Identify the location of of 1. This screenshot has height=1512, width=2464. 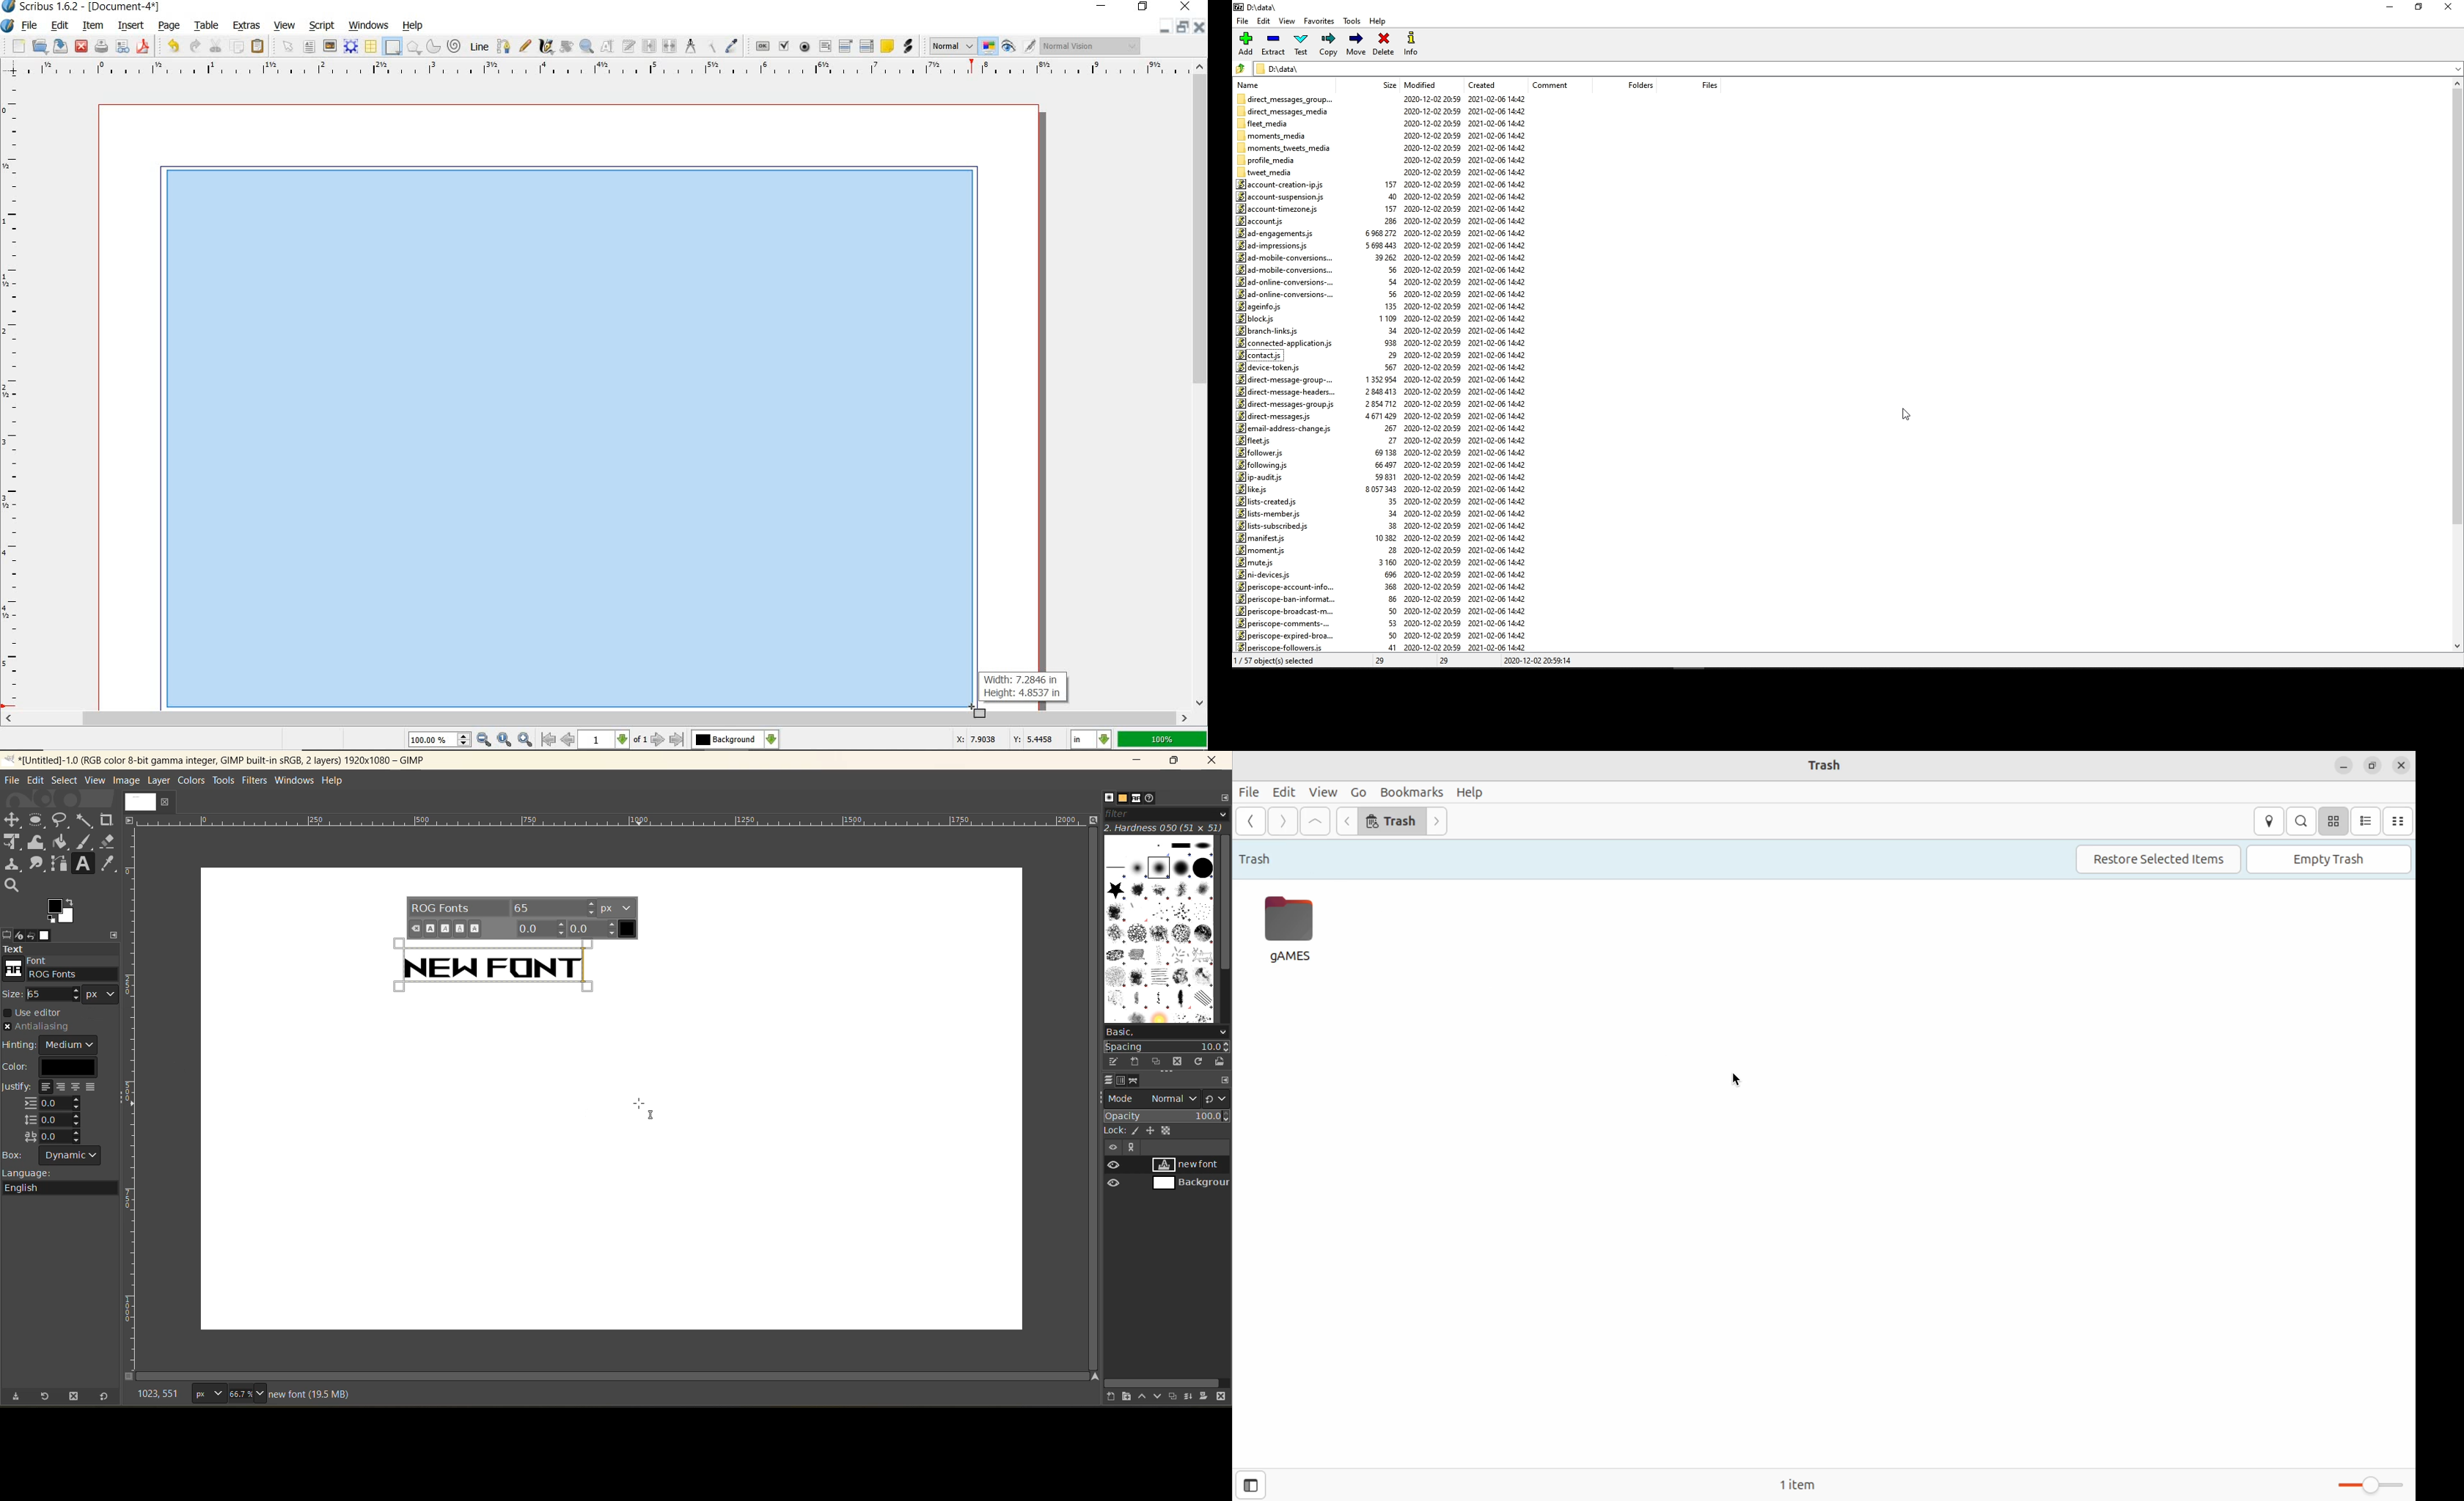
(642, 740).